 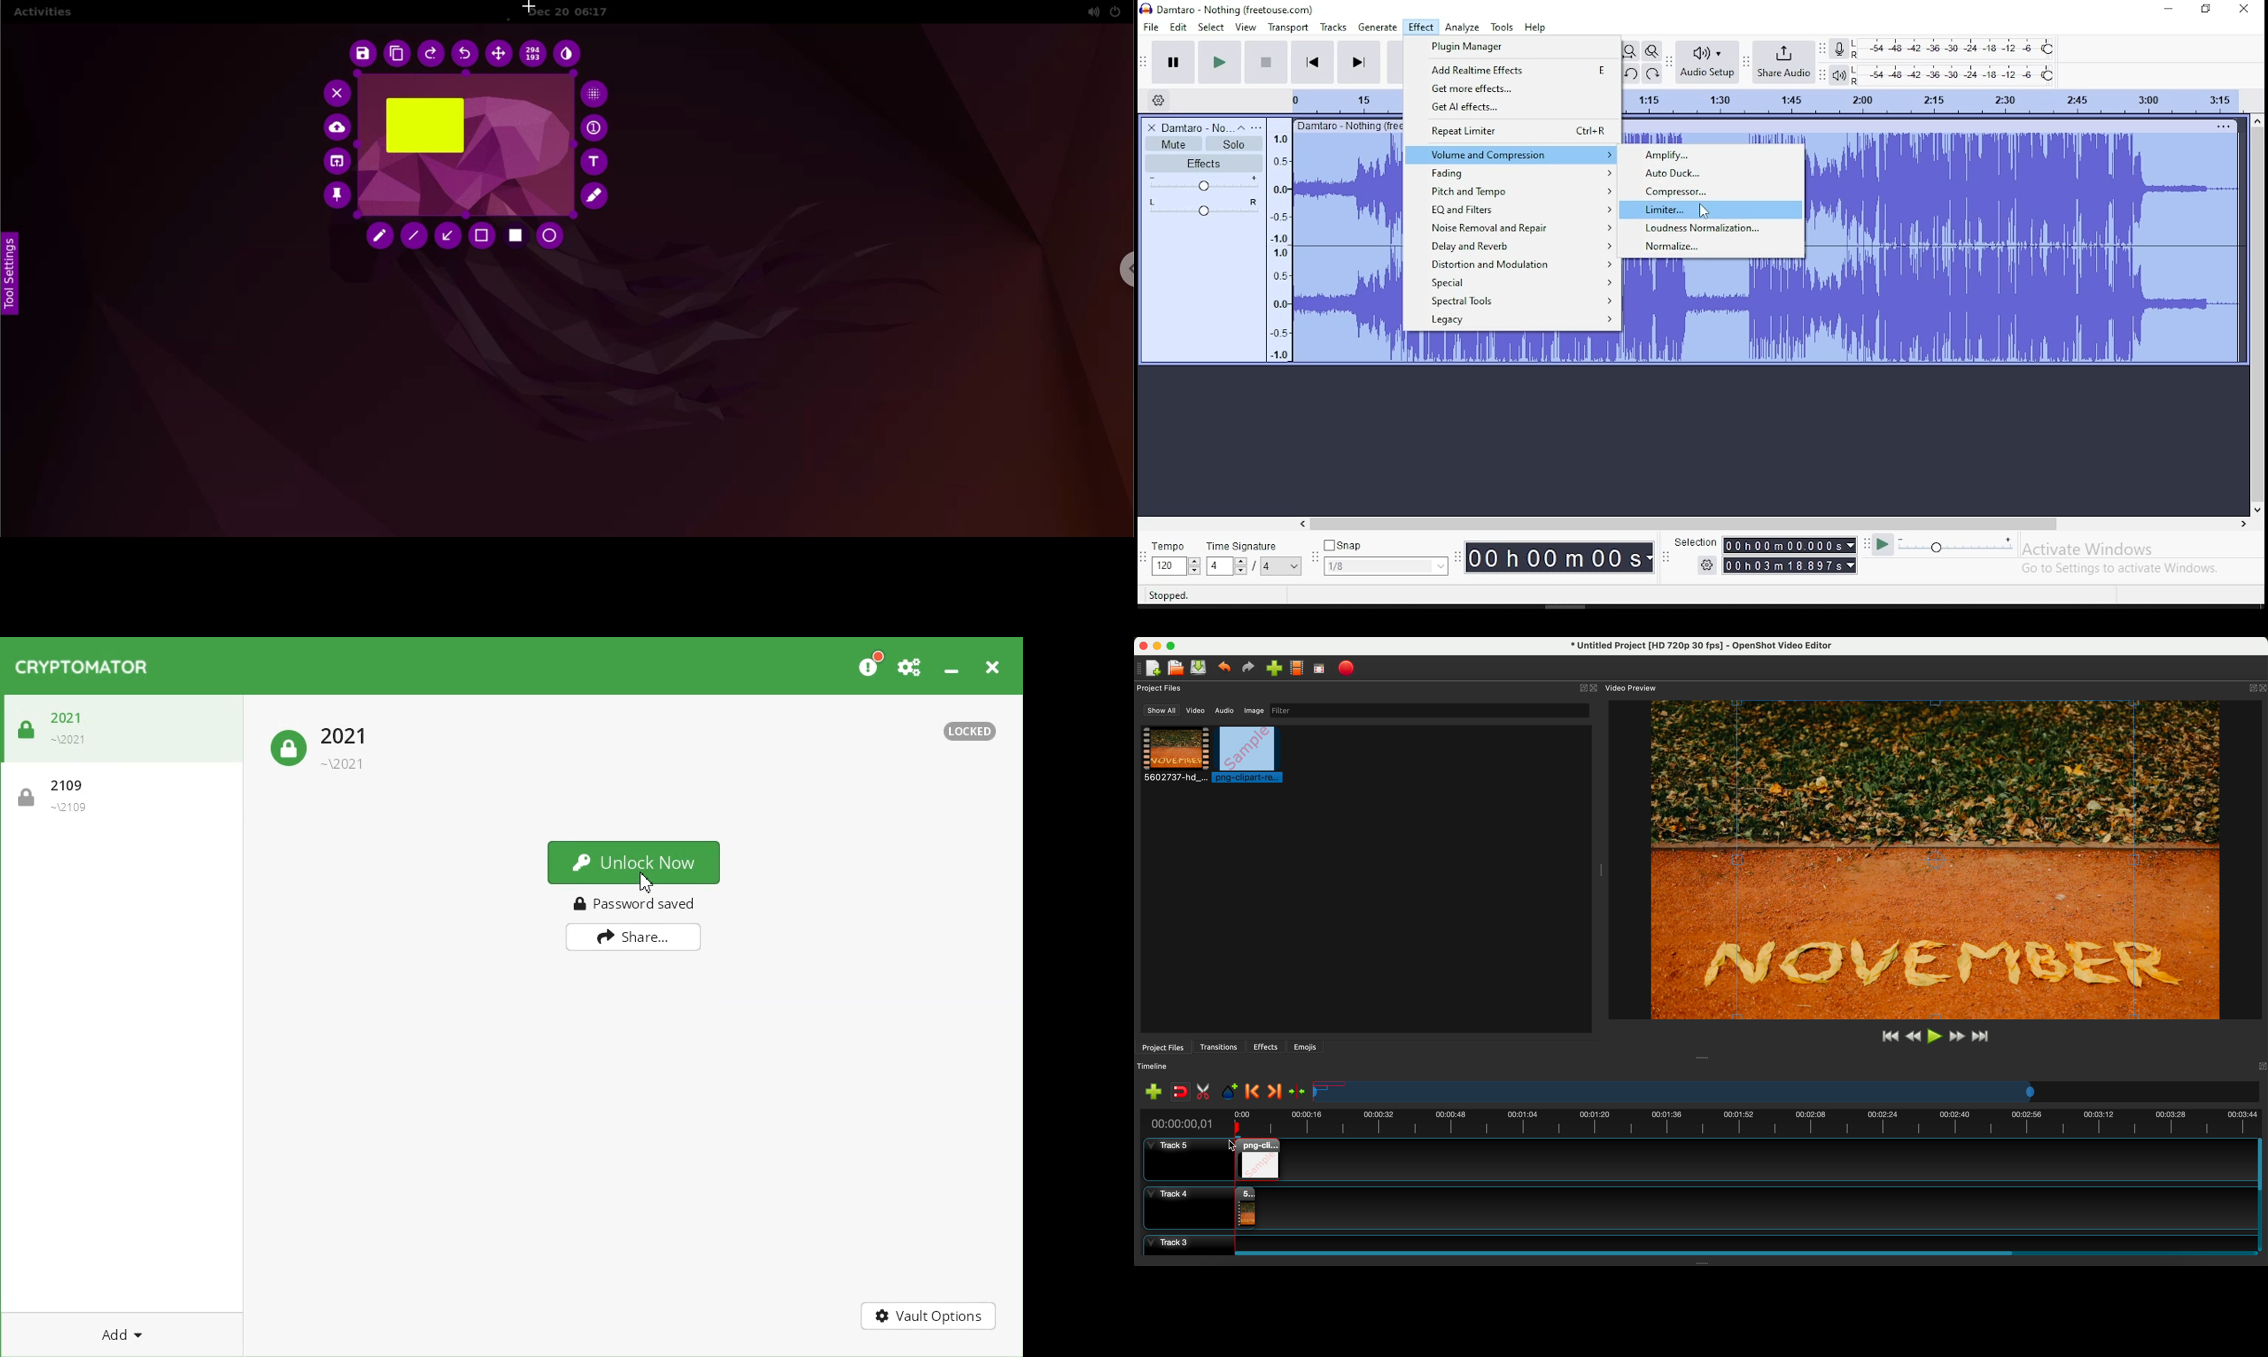 I want to click on EQ and filters, so click(x=1513, y=211).